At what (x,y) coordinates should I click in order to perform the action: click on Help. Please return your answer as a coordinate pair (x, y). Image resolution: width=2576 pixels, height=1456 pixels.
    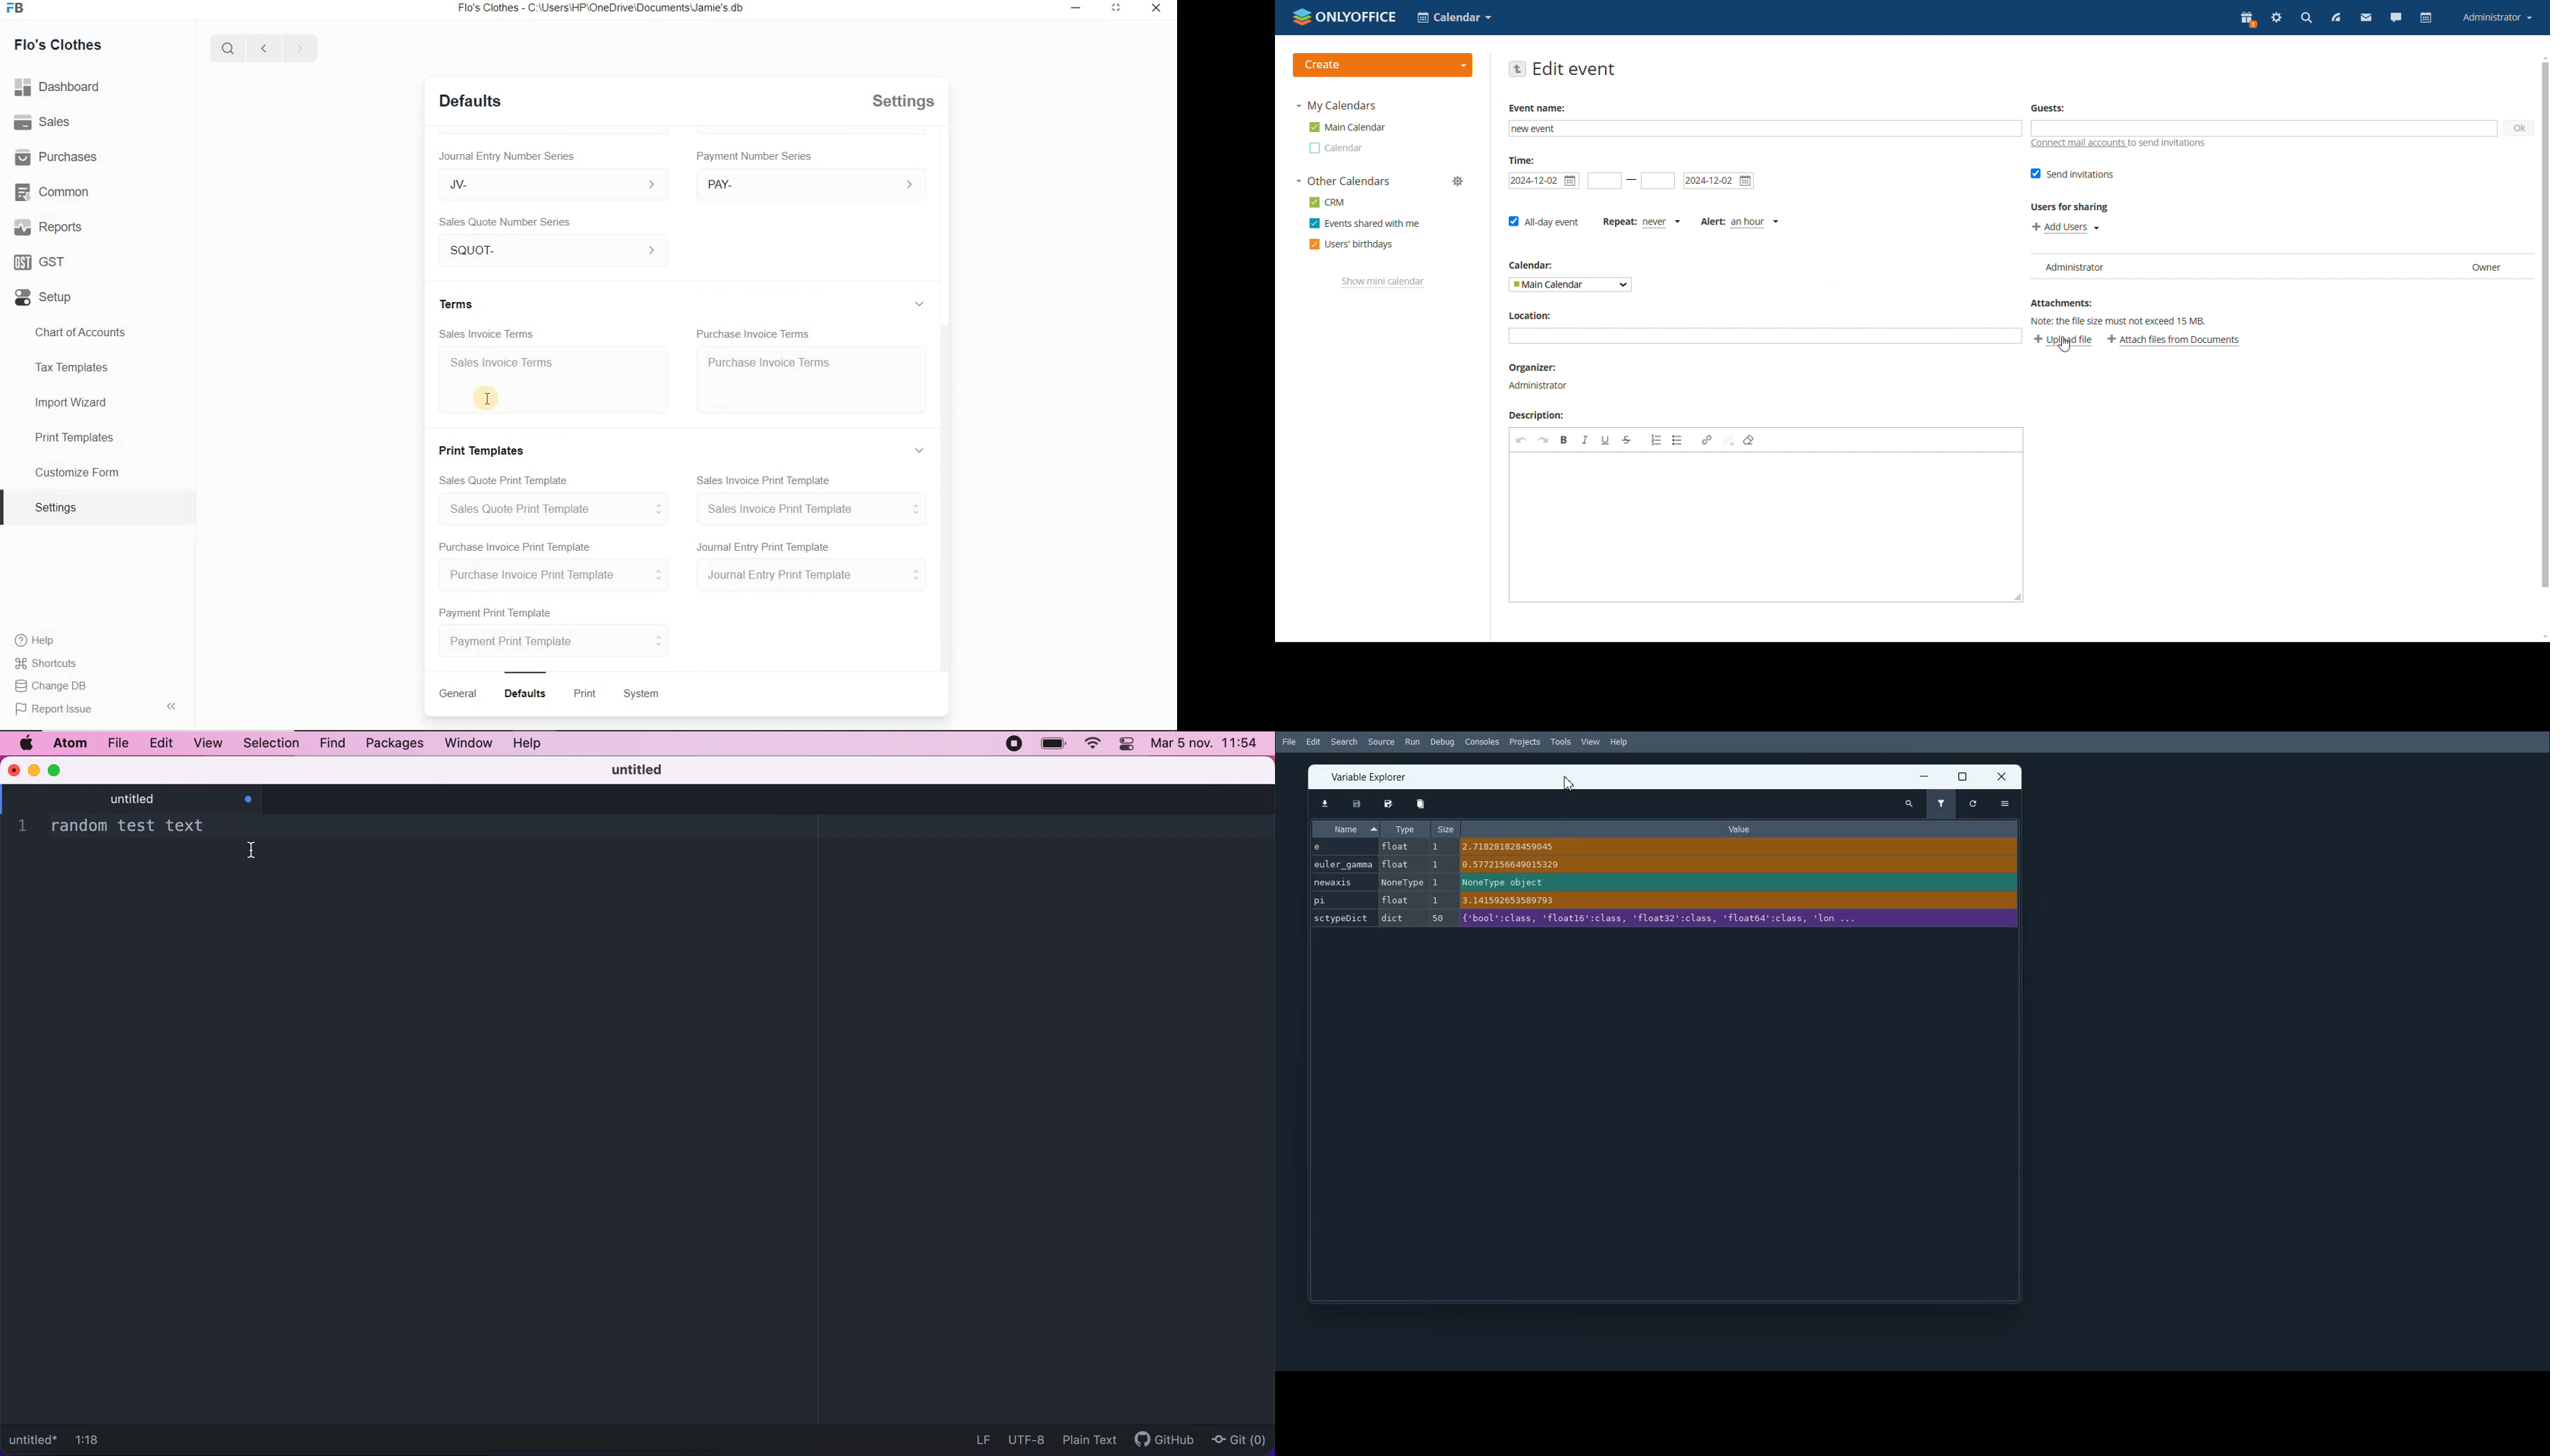
    Looking at the image, I should click on (34, 640).